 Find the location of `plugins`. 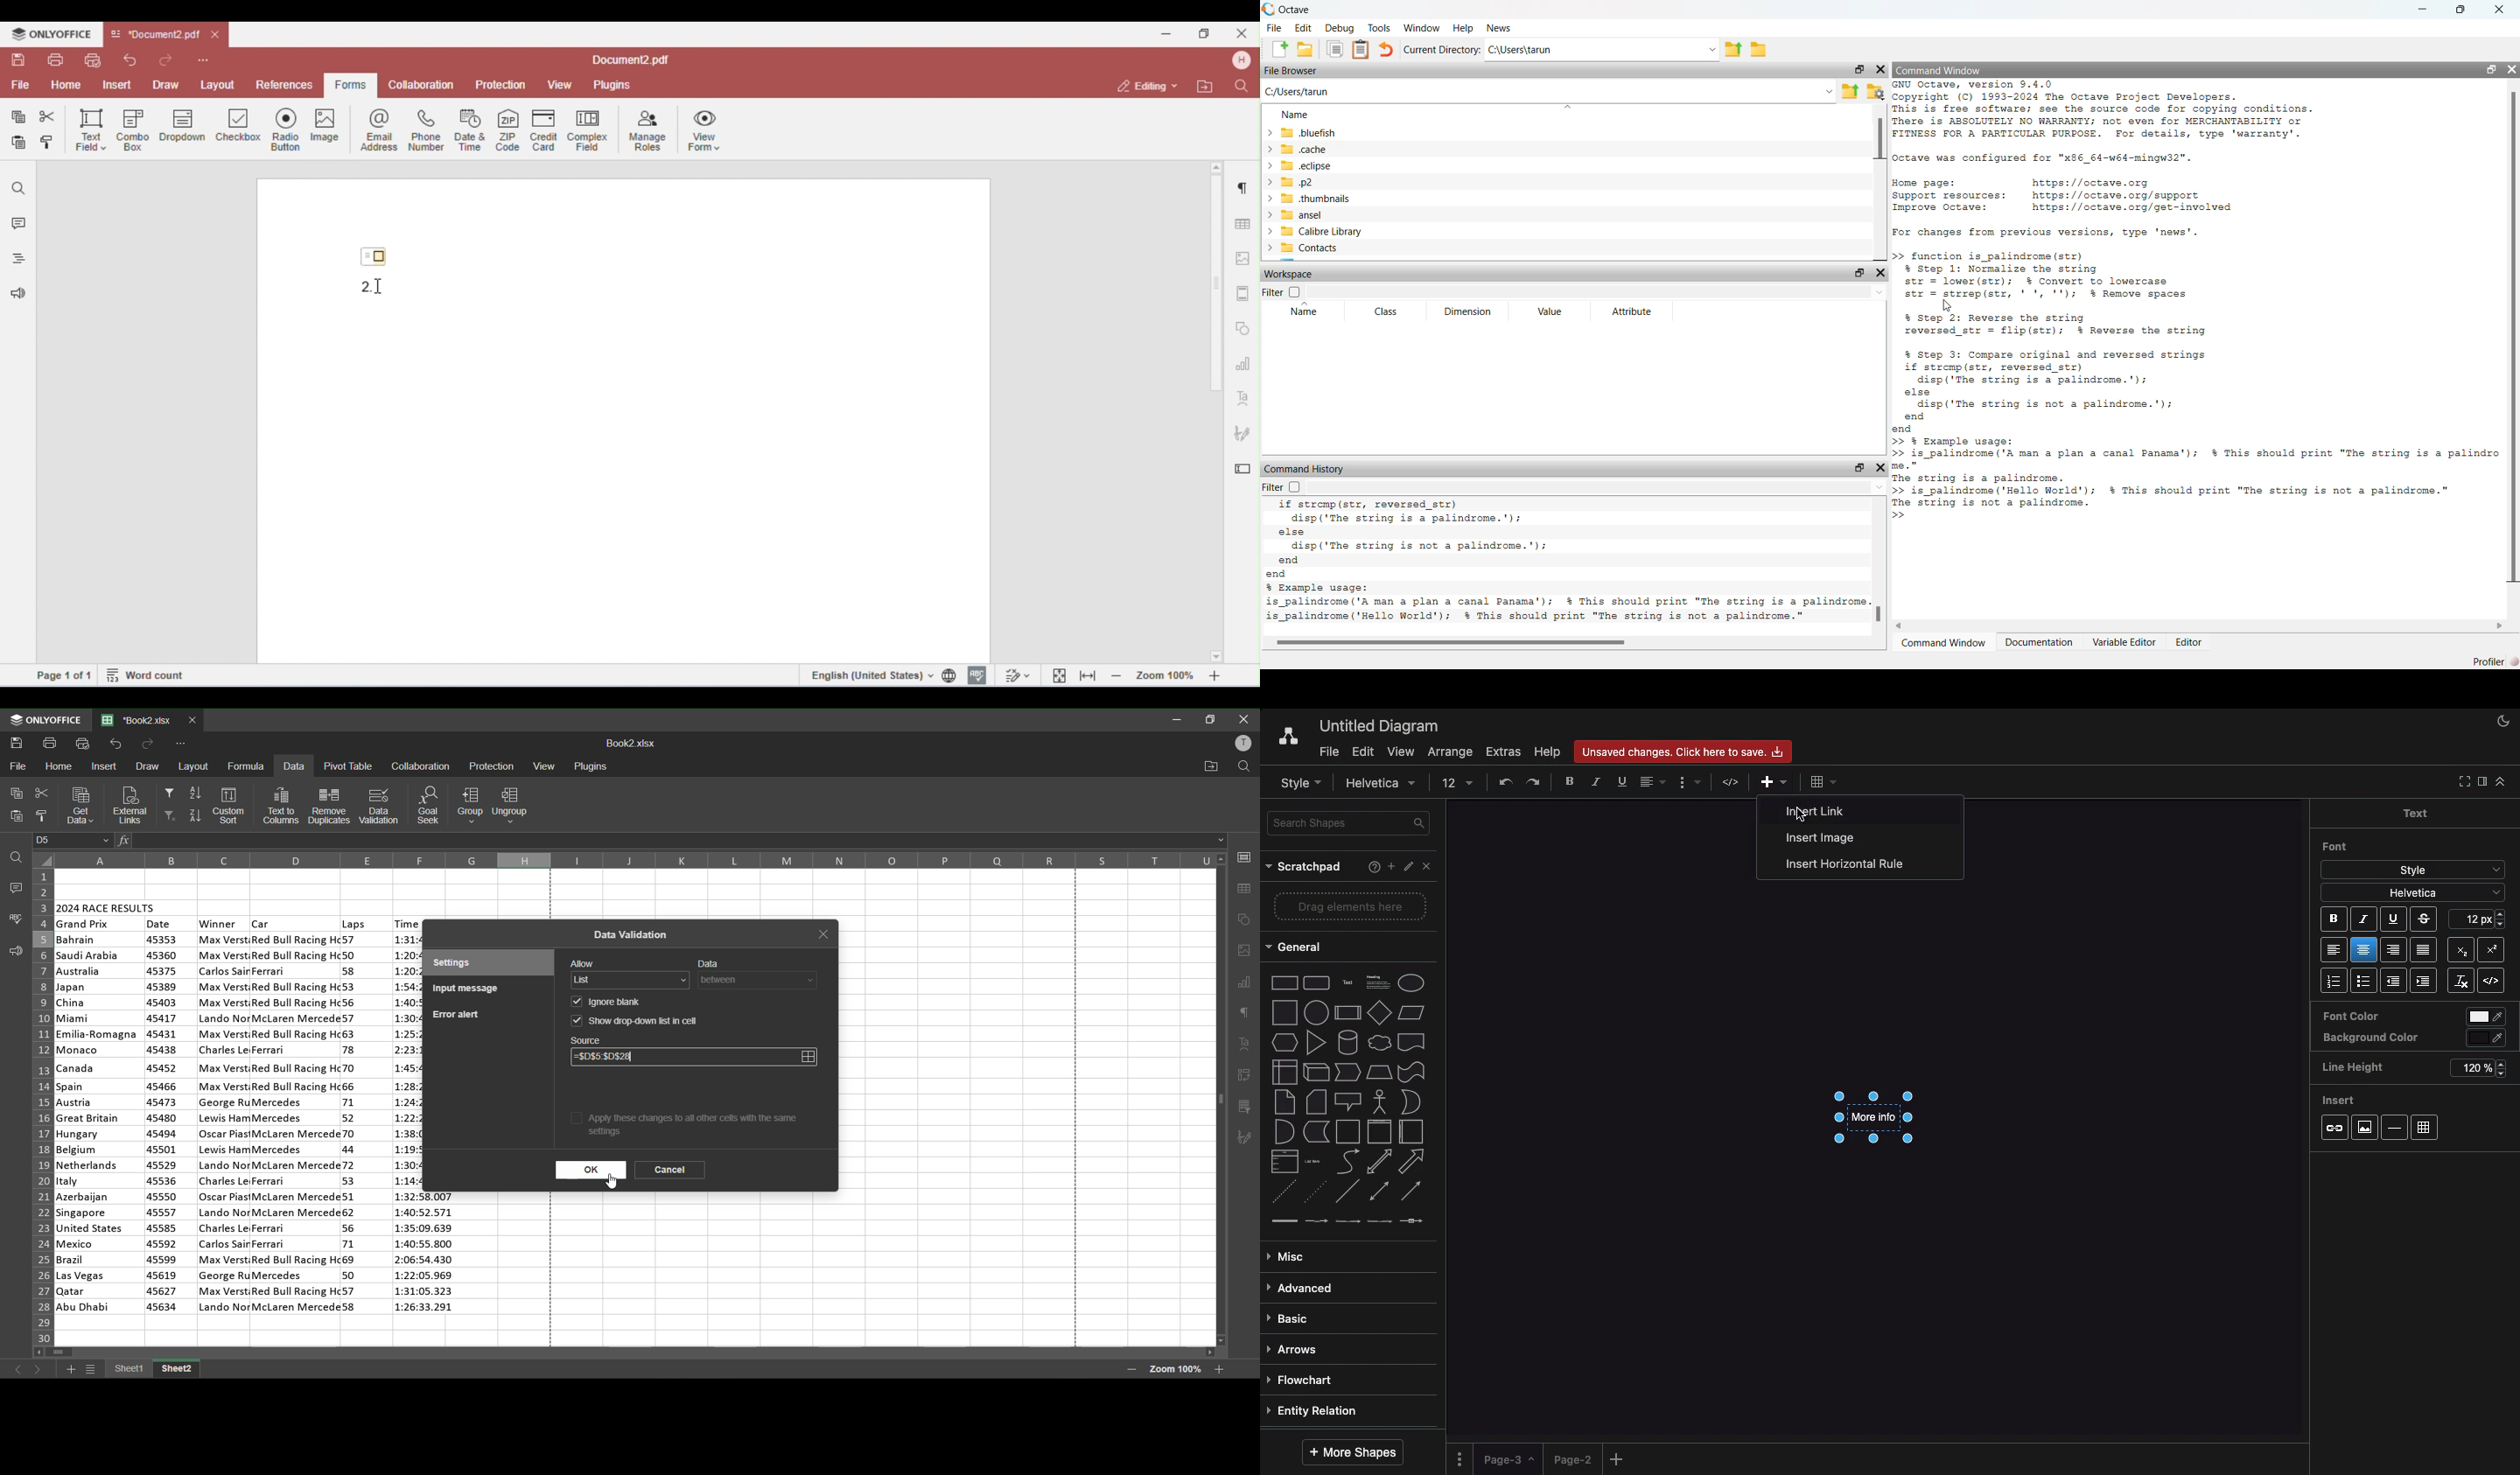

plugins is located at coordinates (590, 767).